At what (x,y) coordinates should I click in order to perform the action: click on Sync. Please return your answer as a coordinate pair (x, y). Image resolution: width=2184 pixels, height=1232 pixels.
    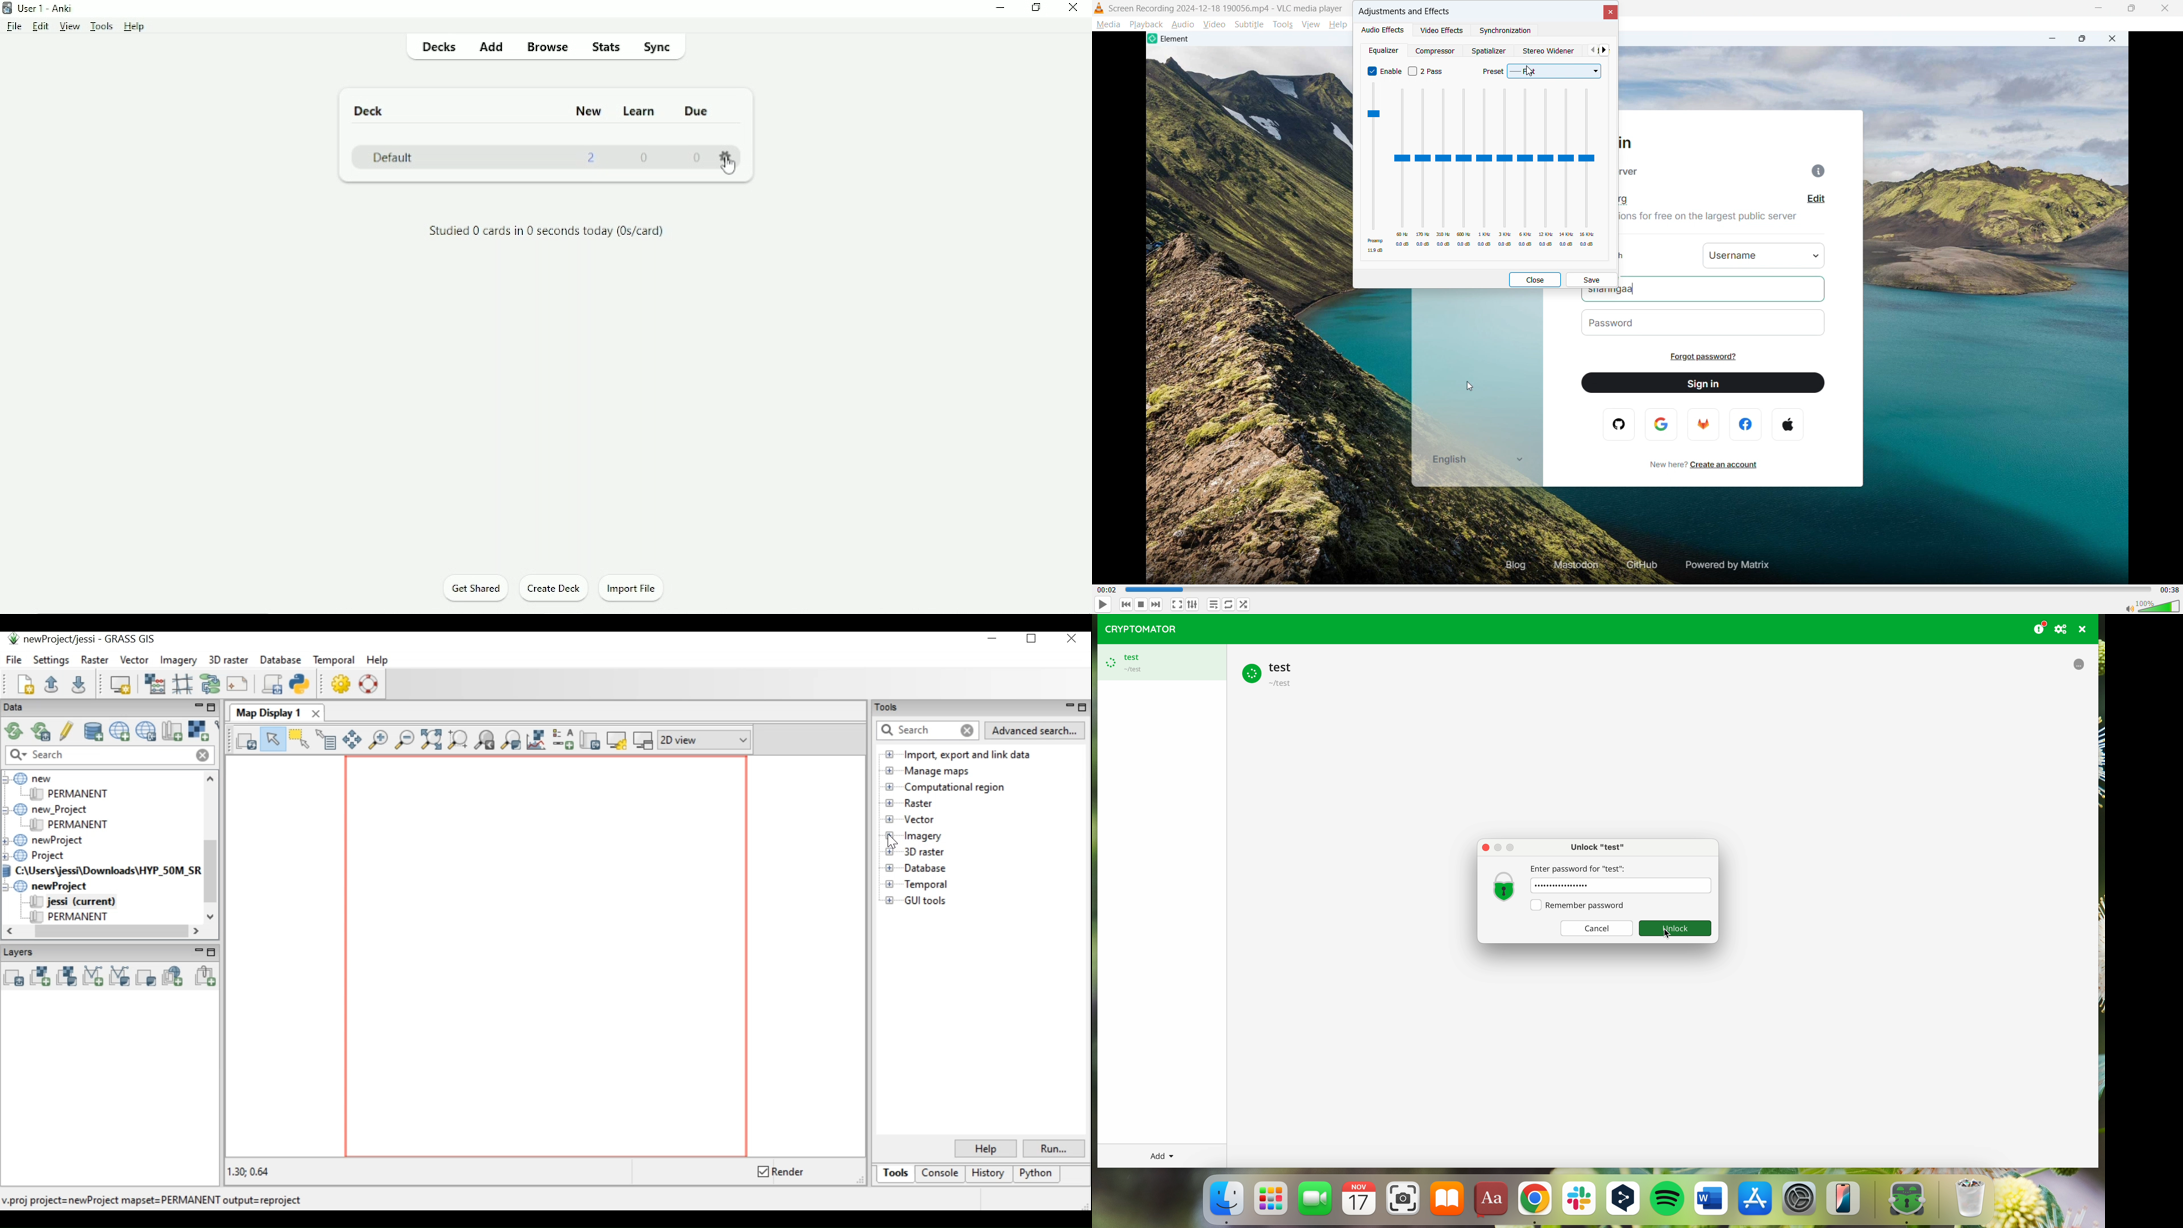
    Looking at the image, I should click on (659, 48).